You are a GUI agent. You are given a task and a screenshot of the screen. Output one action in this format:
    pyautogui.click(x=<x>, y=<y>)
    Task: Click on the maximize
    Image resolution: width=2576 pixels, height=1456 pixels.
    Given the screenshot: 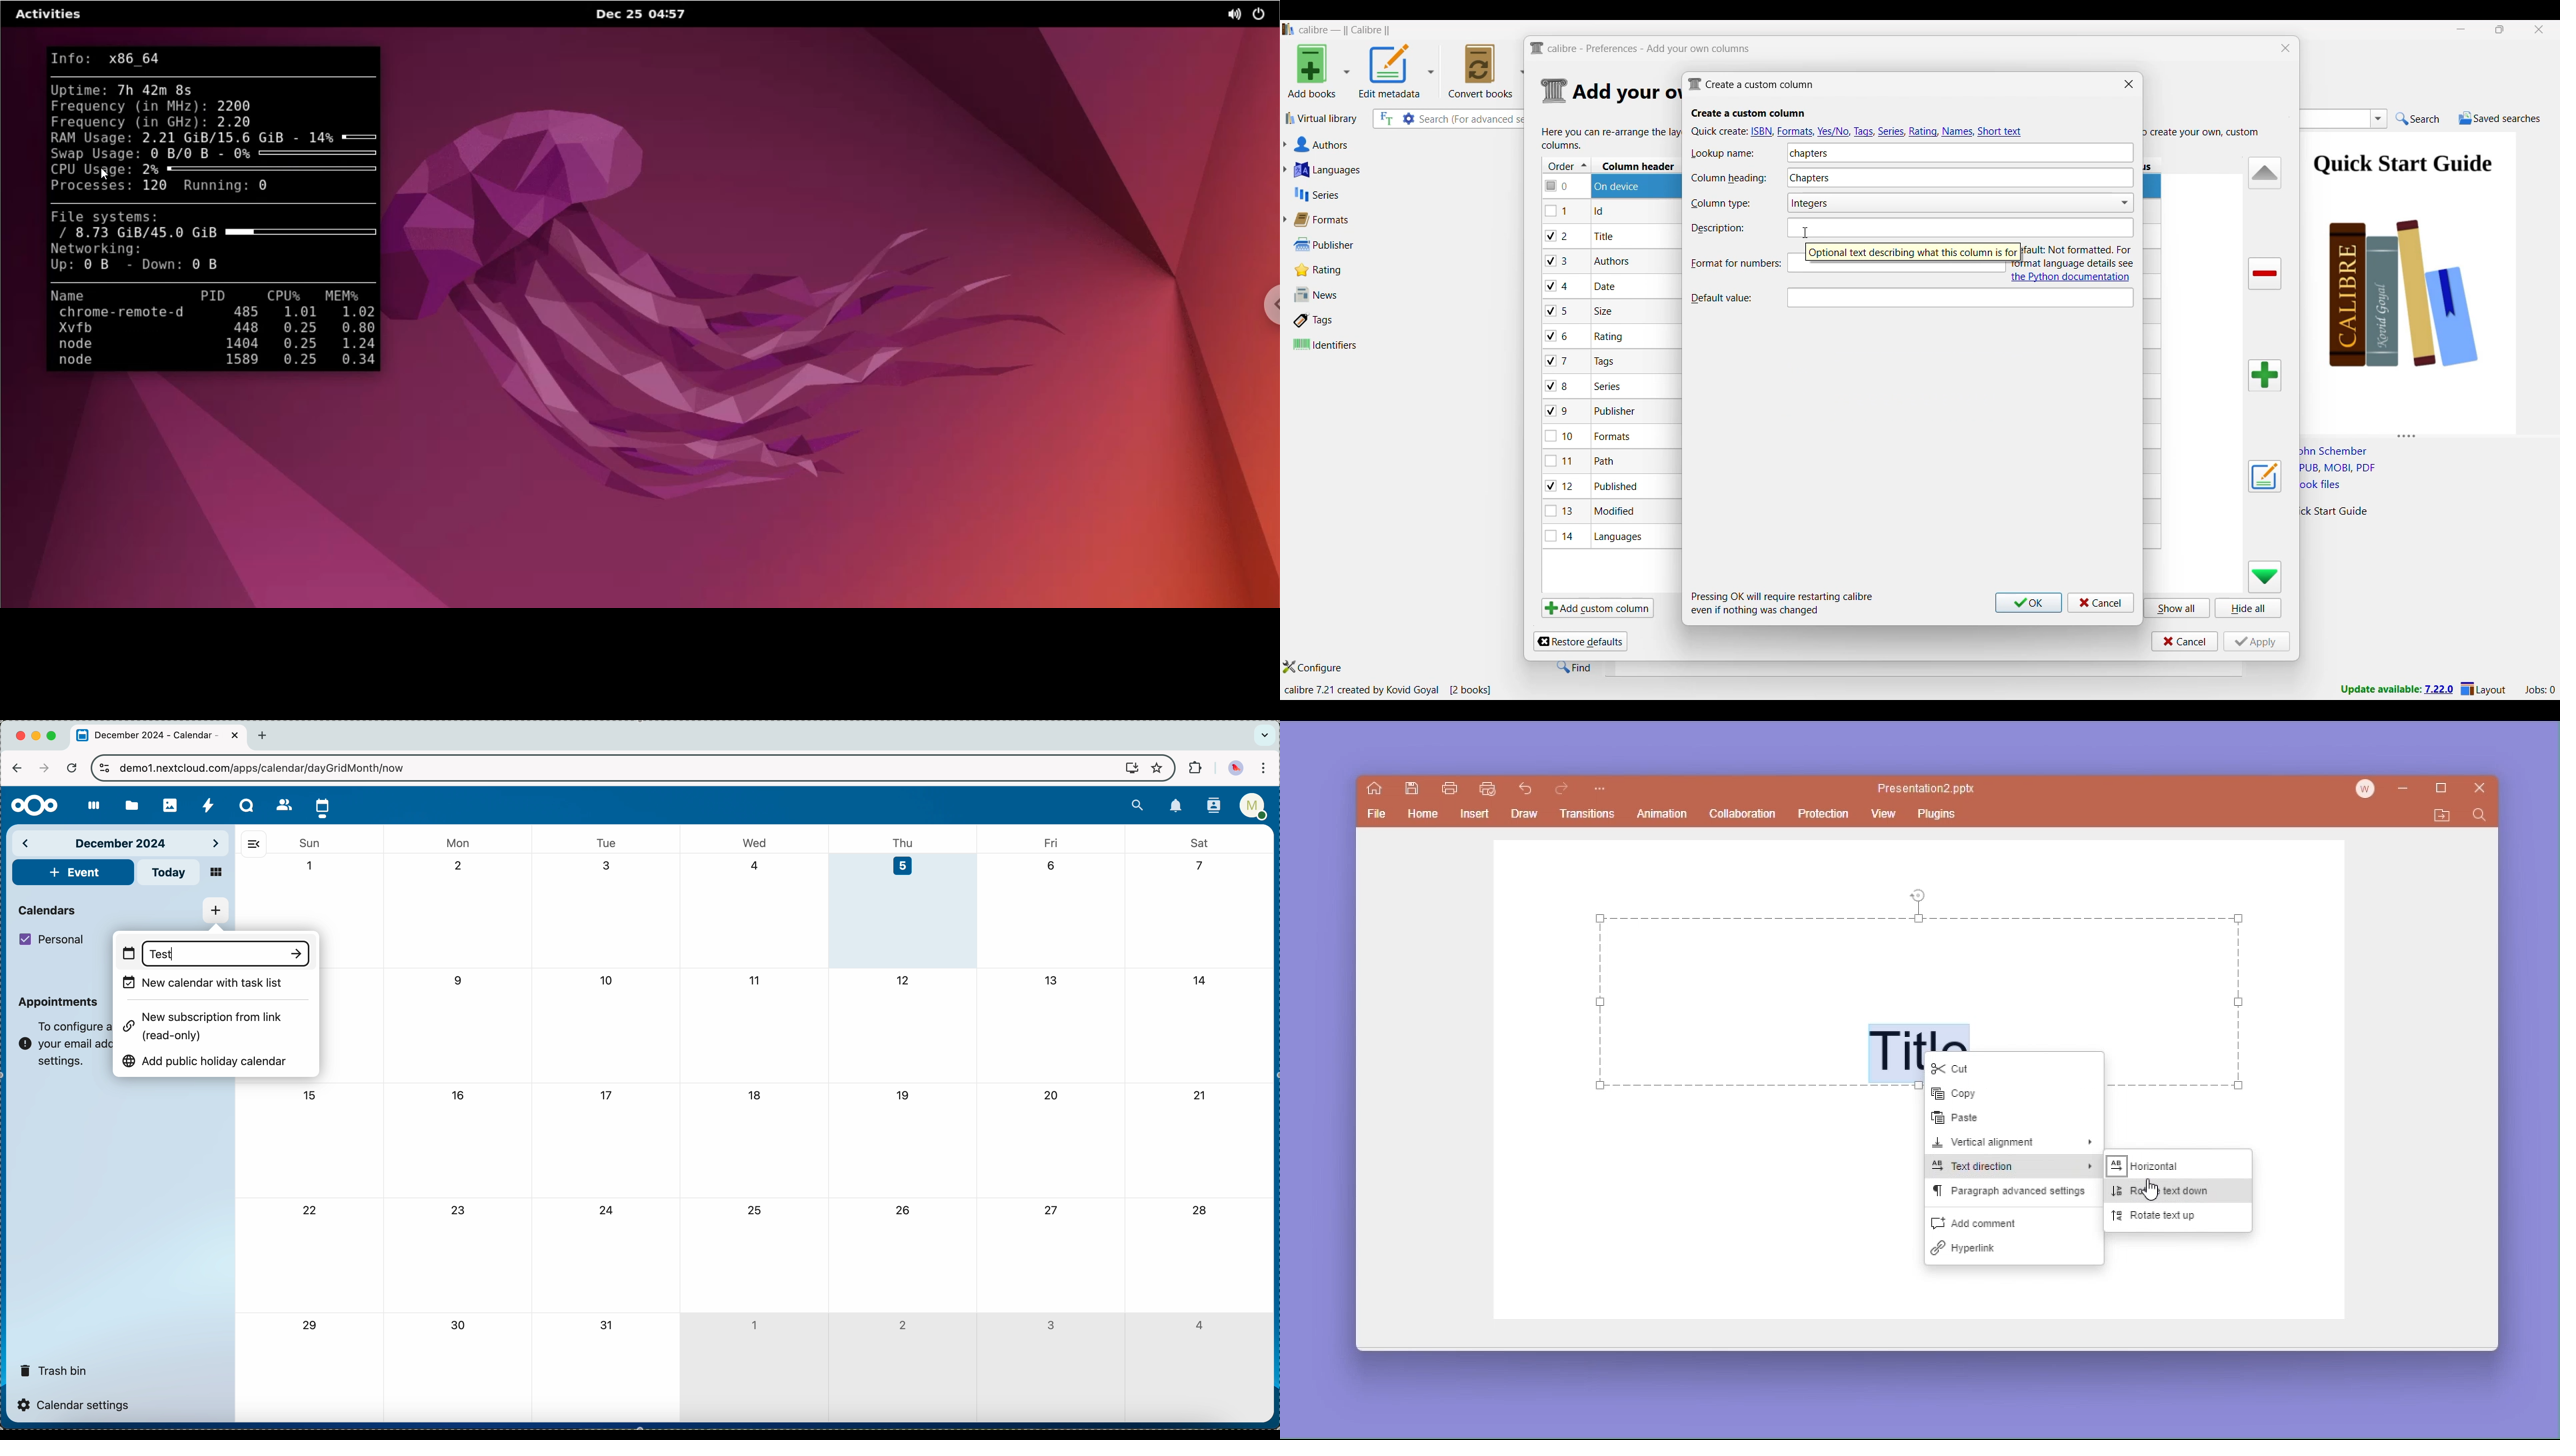 What is the action you would take?
    pyautogui.click(x=2445, y=789)
    